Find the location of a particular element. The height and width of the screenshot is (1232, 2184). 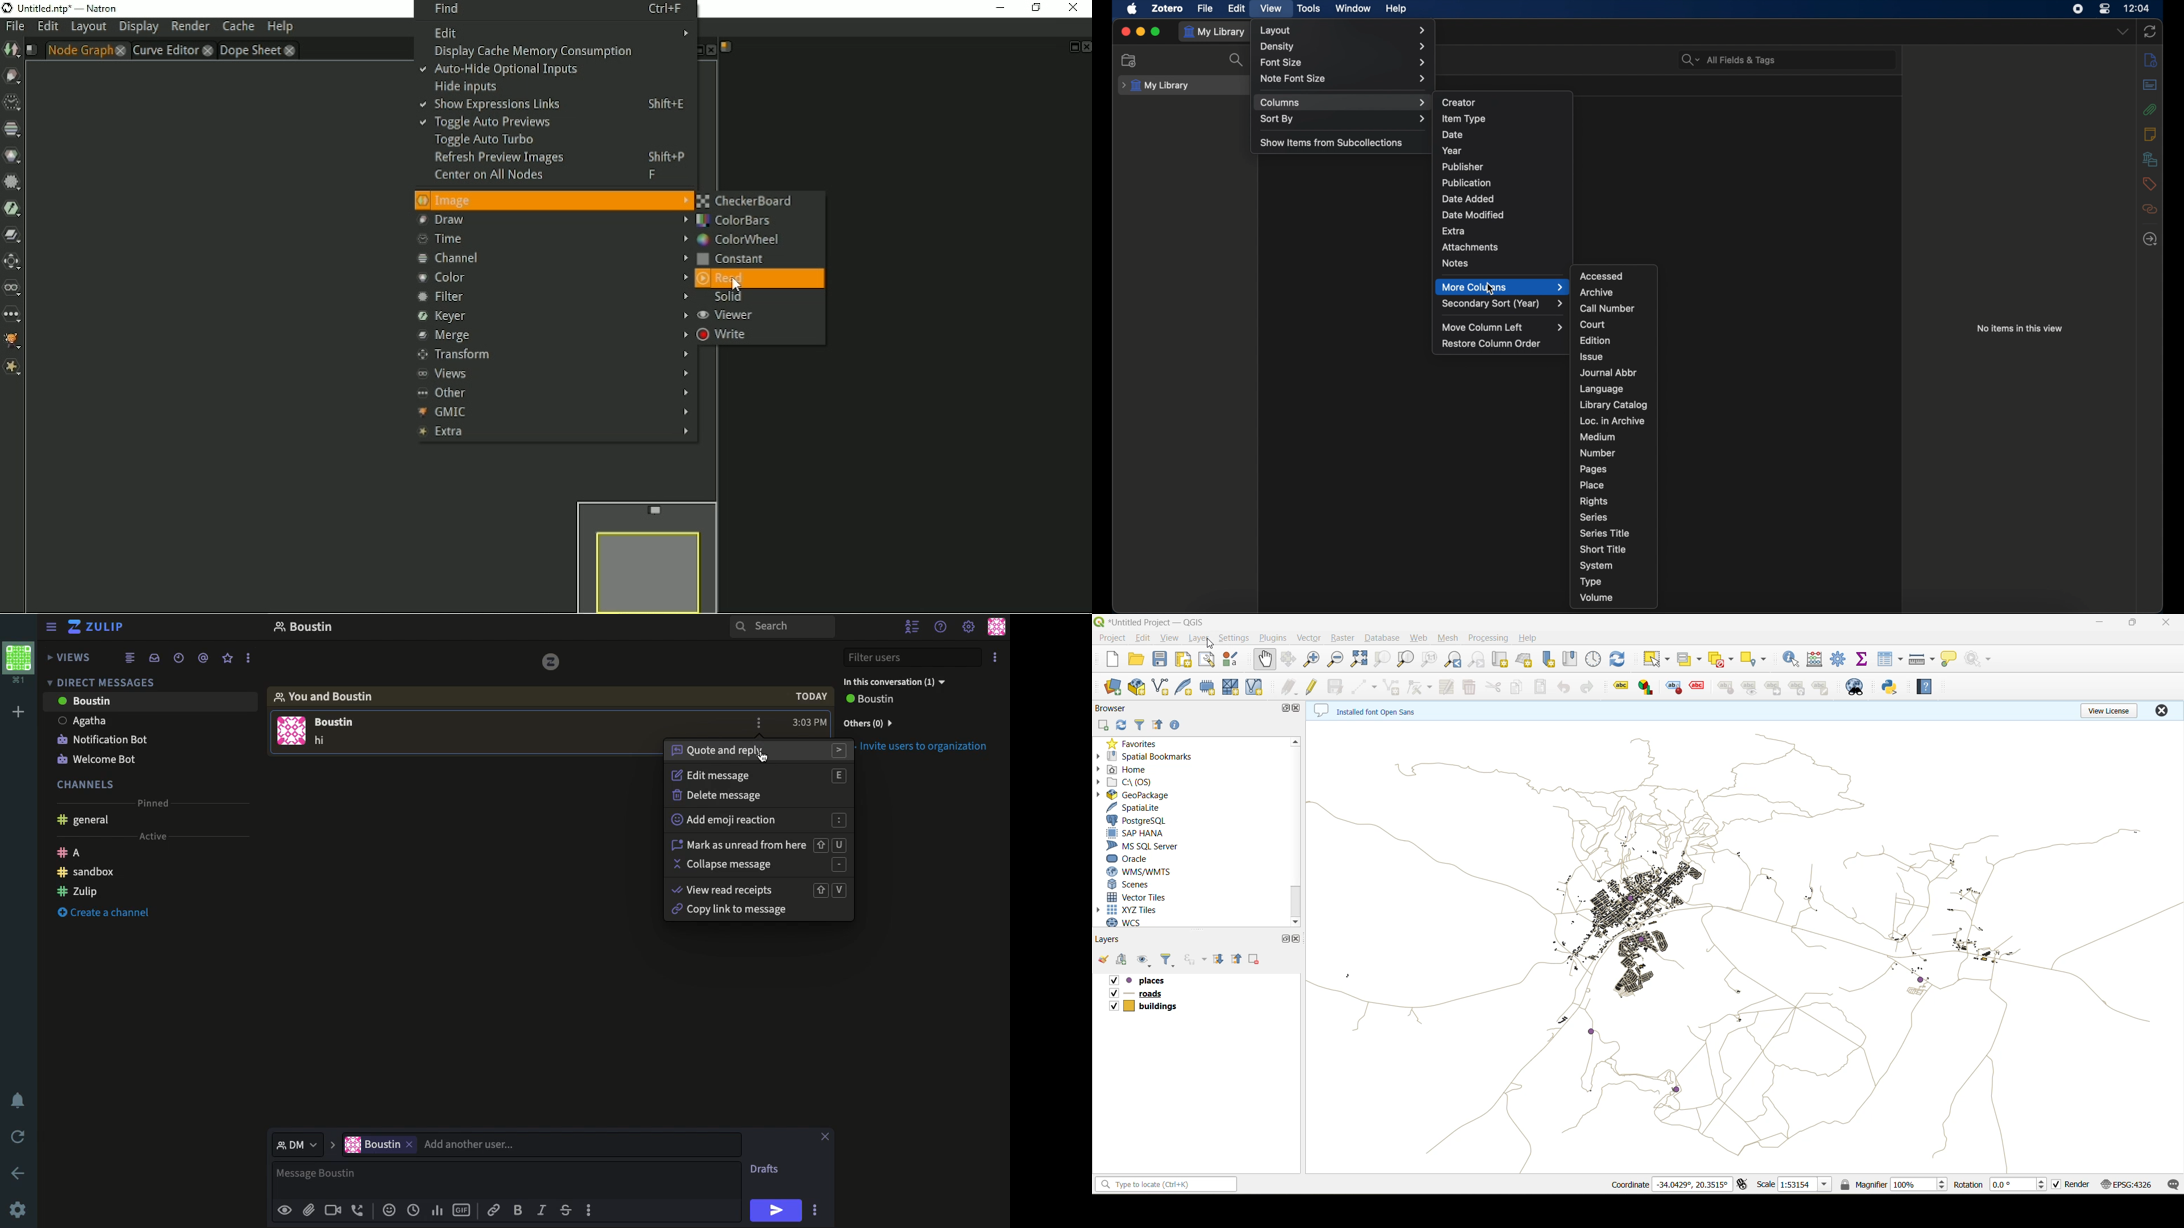

my library is located at coordinates (1155, 86).